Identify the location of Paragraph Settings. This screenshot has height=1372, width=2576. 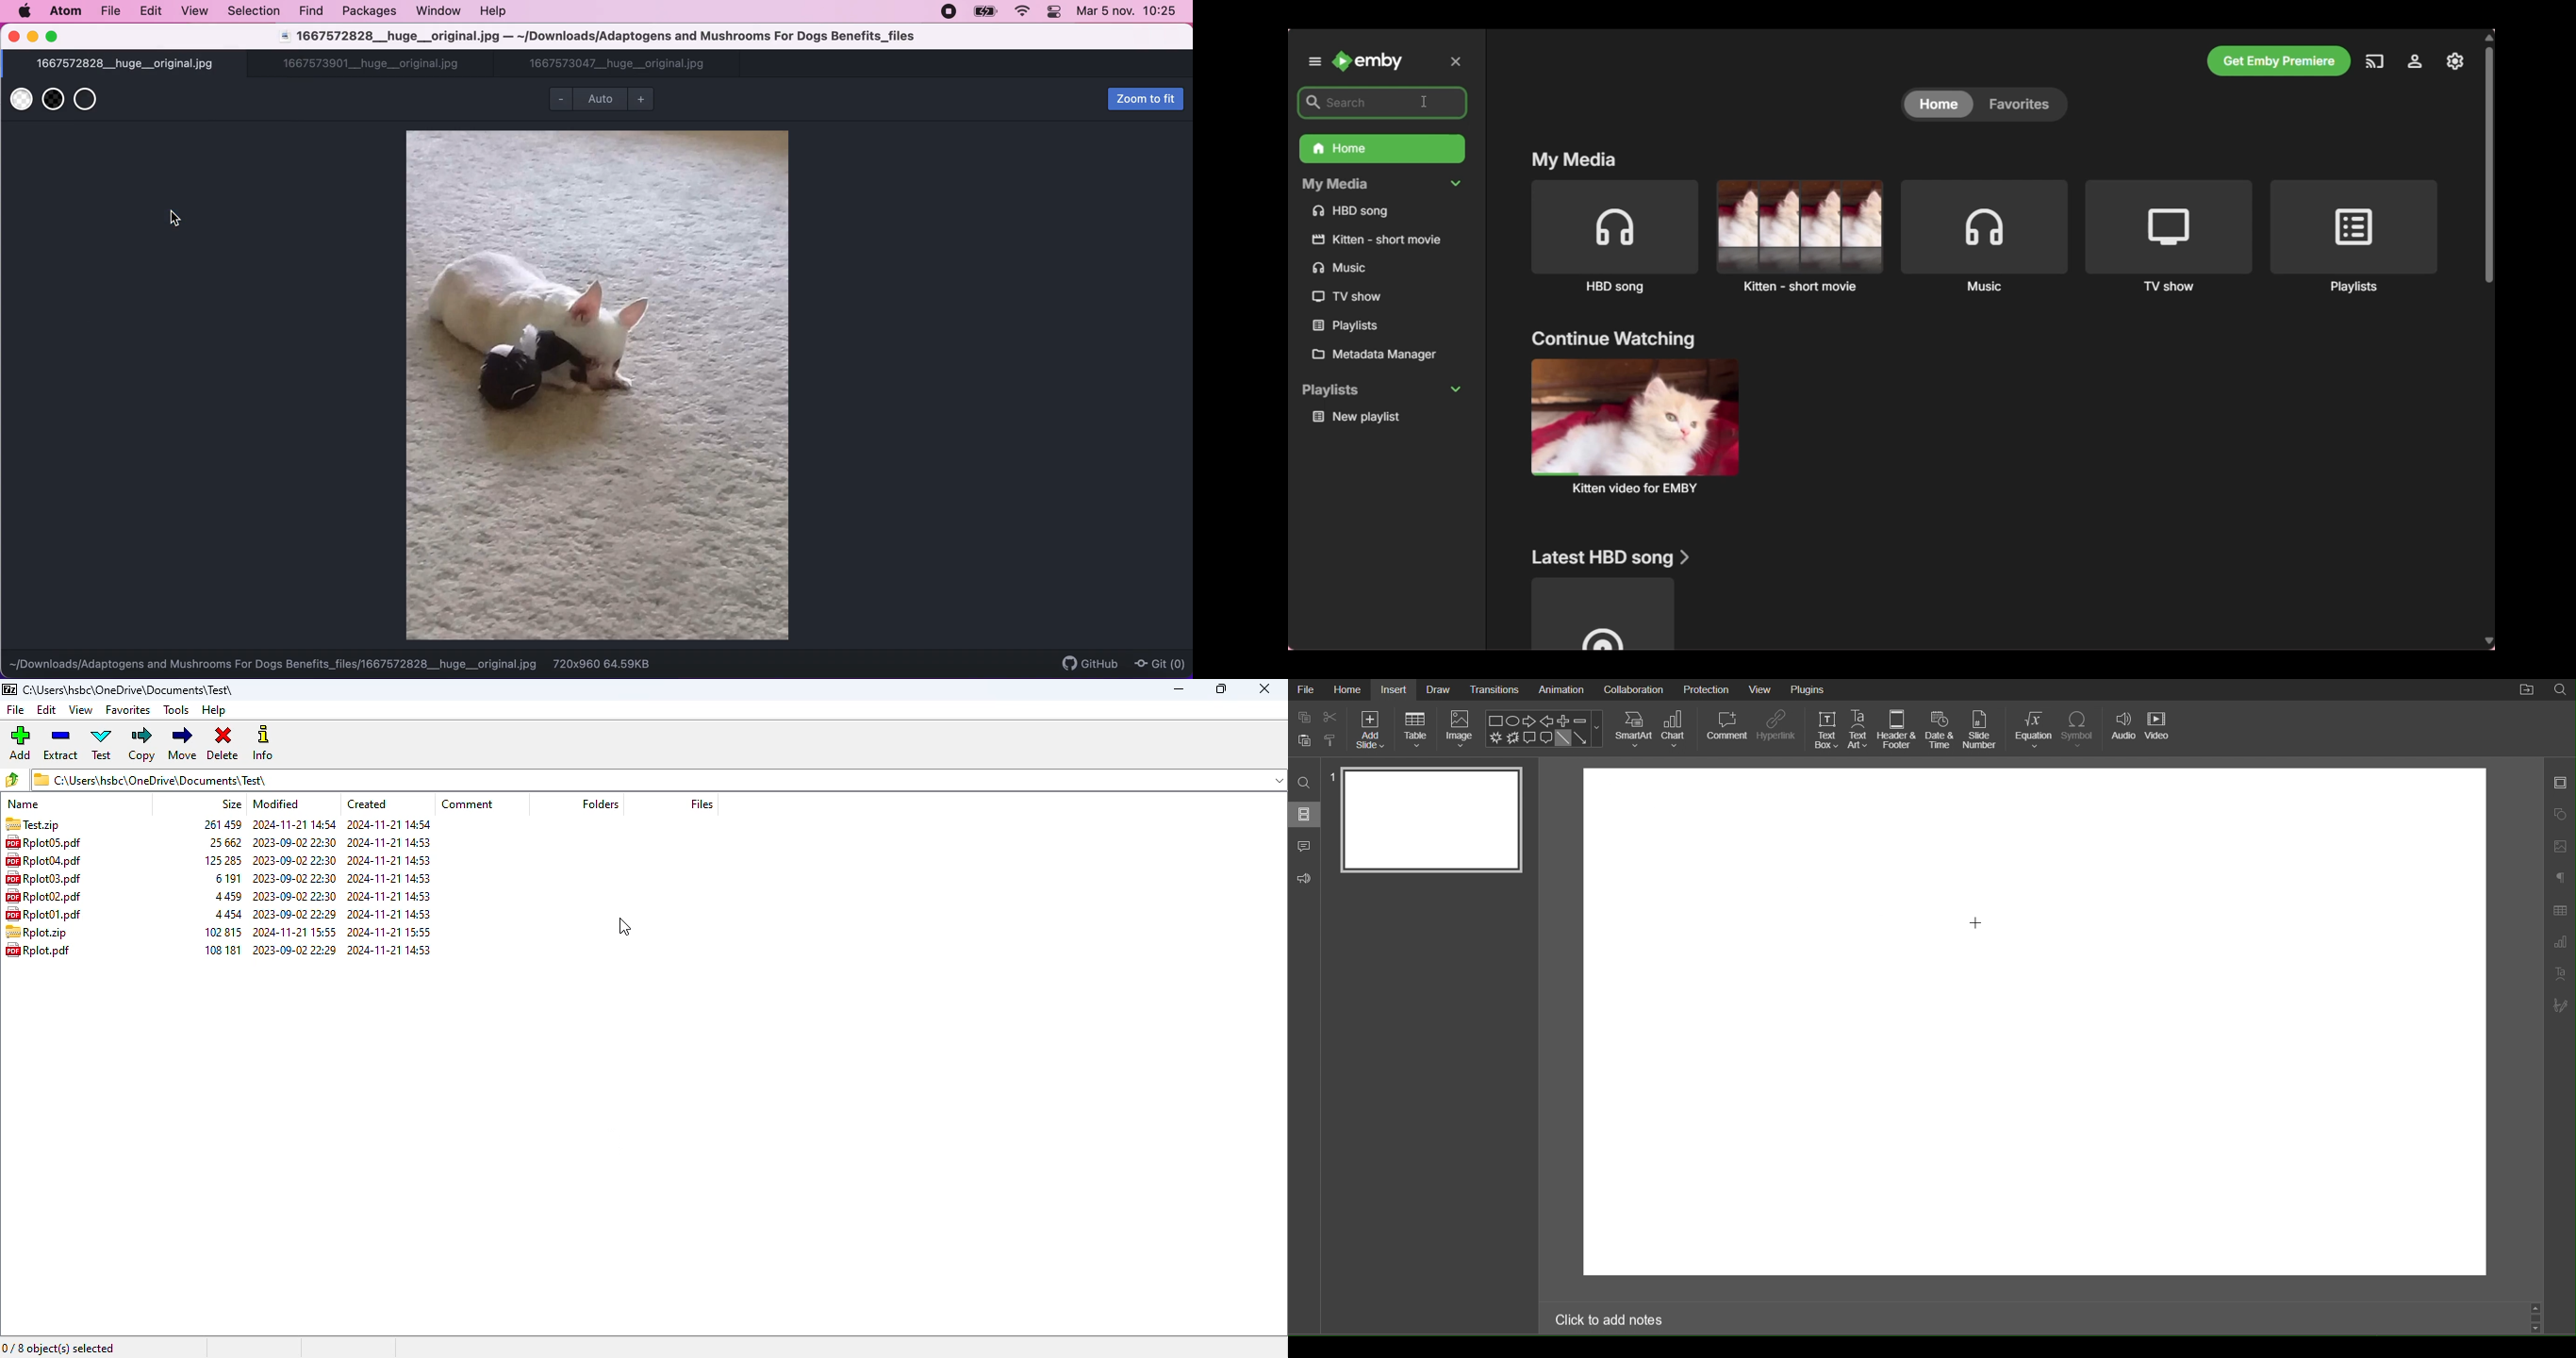
(2561, 879).